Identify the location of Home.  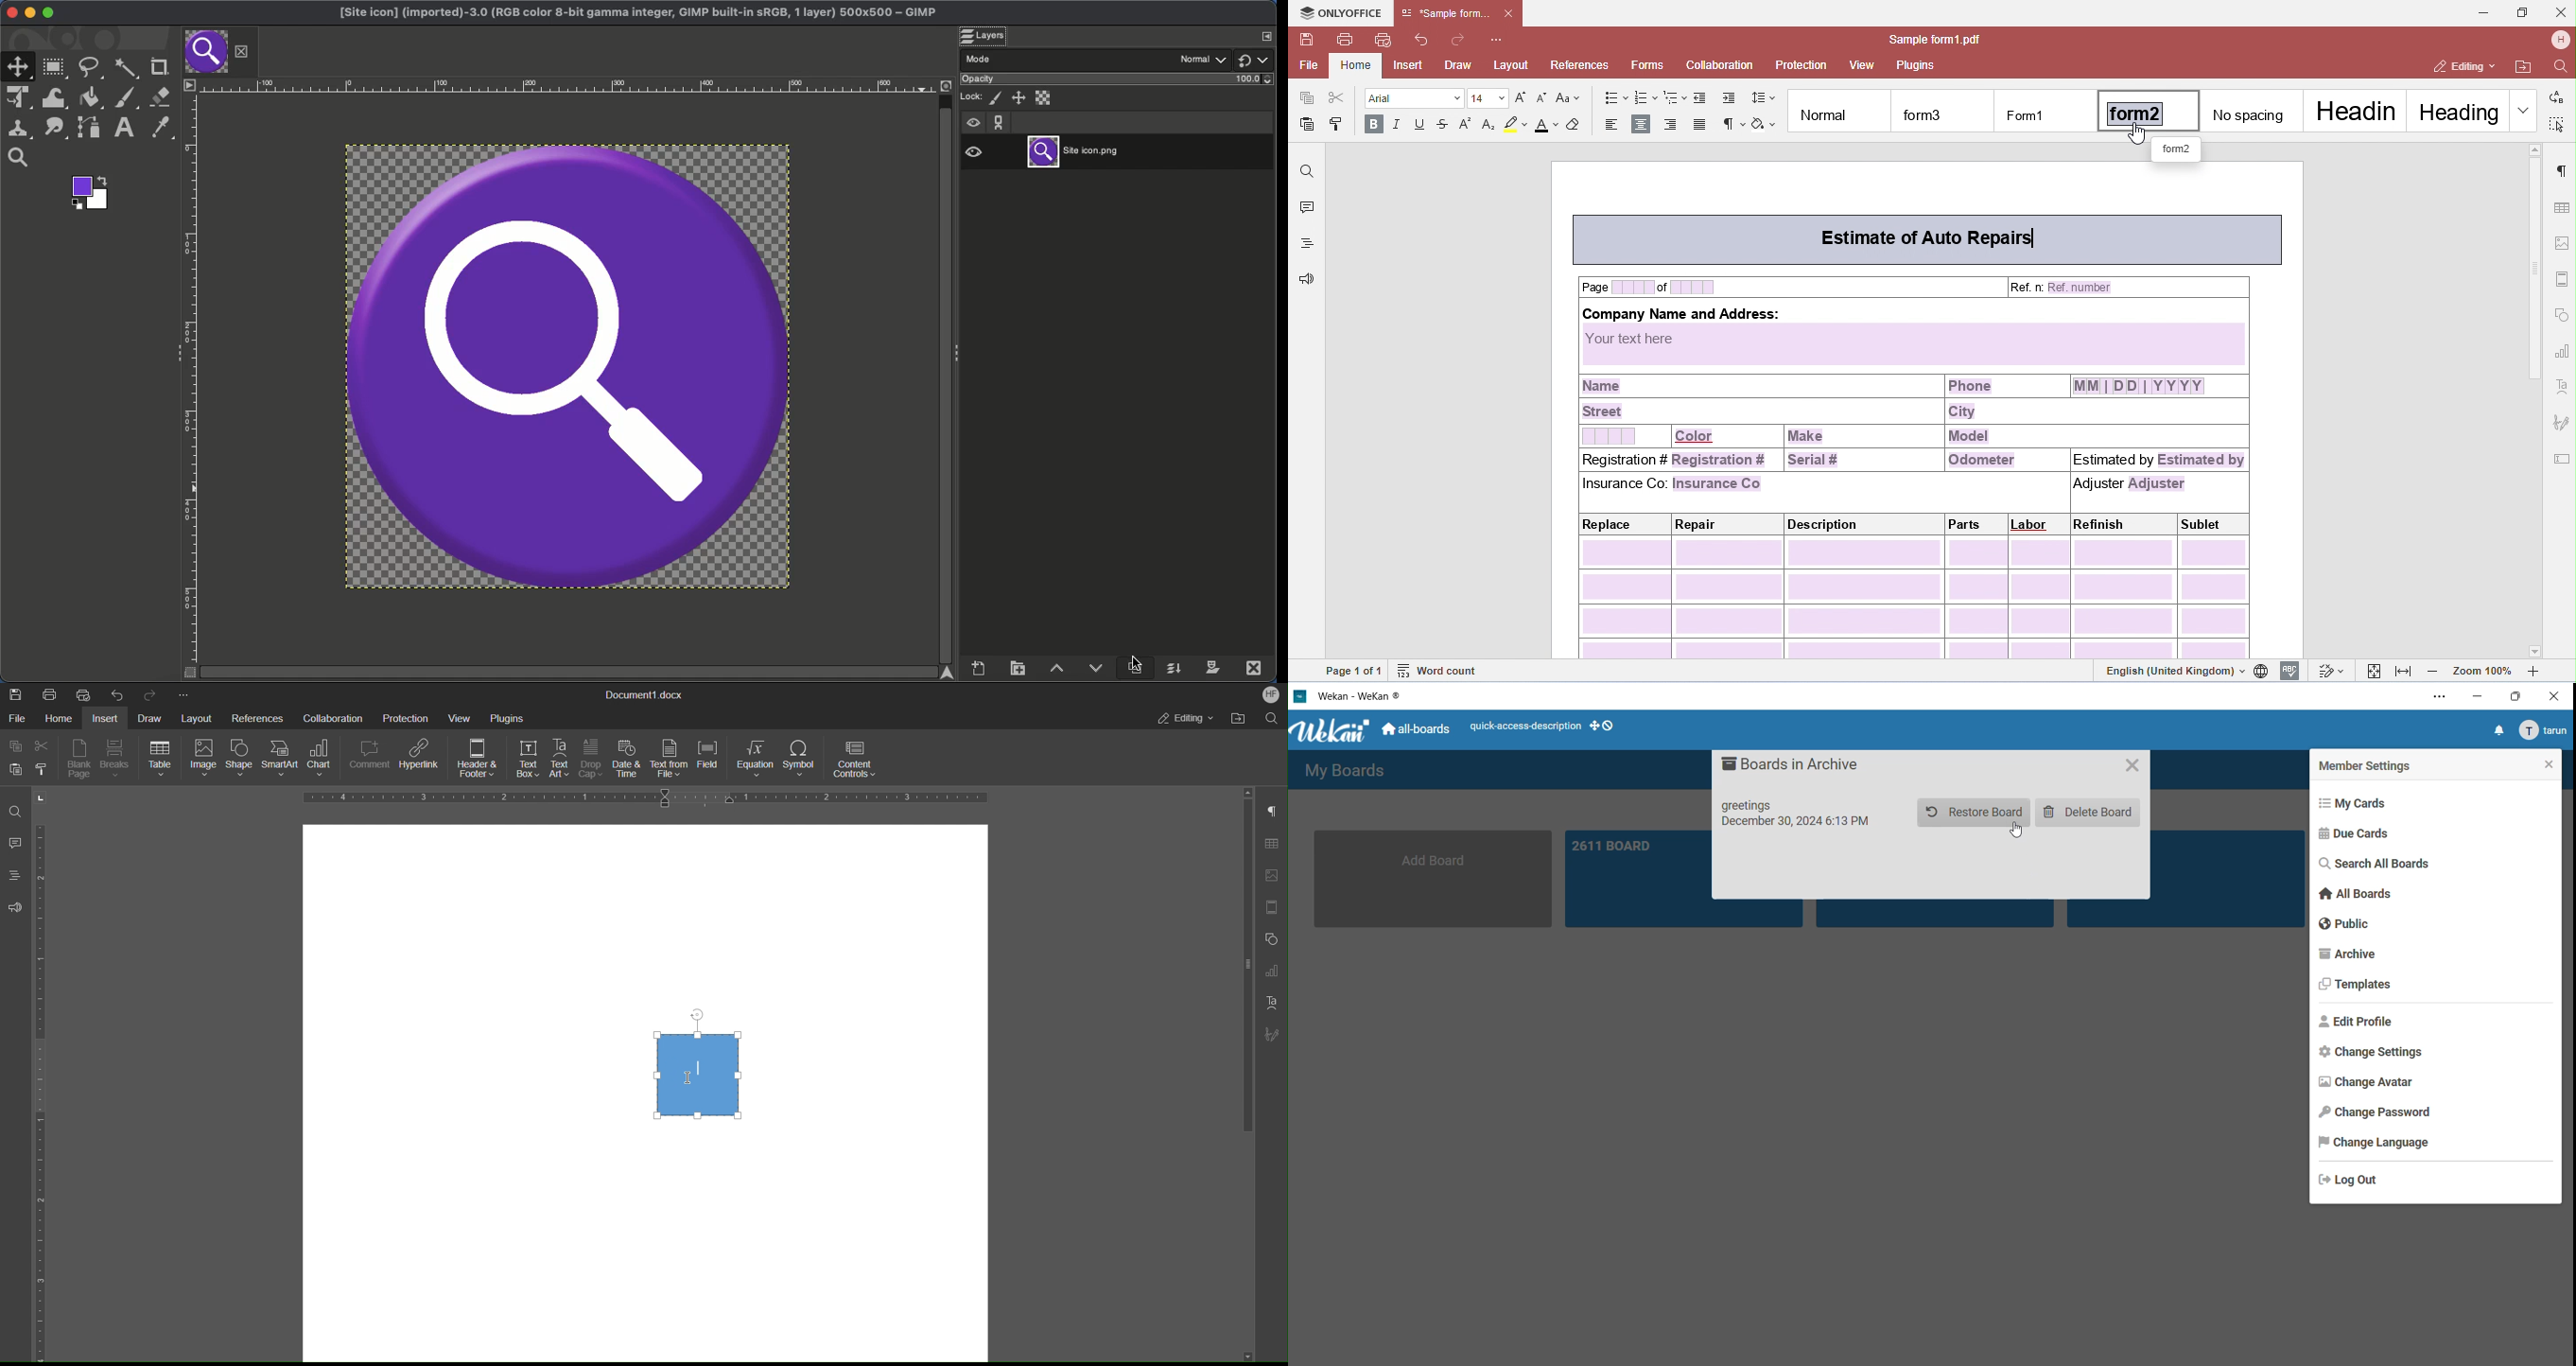
(62, 719).